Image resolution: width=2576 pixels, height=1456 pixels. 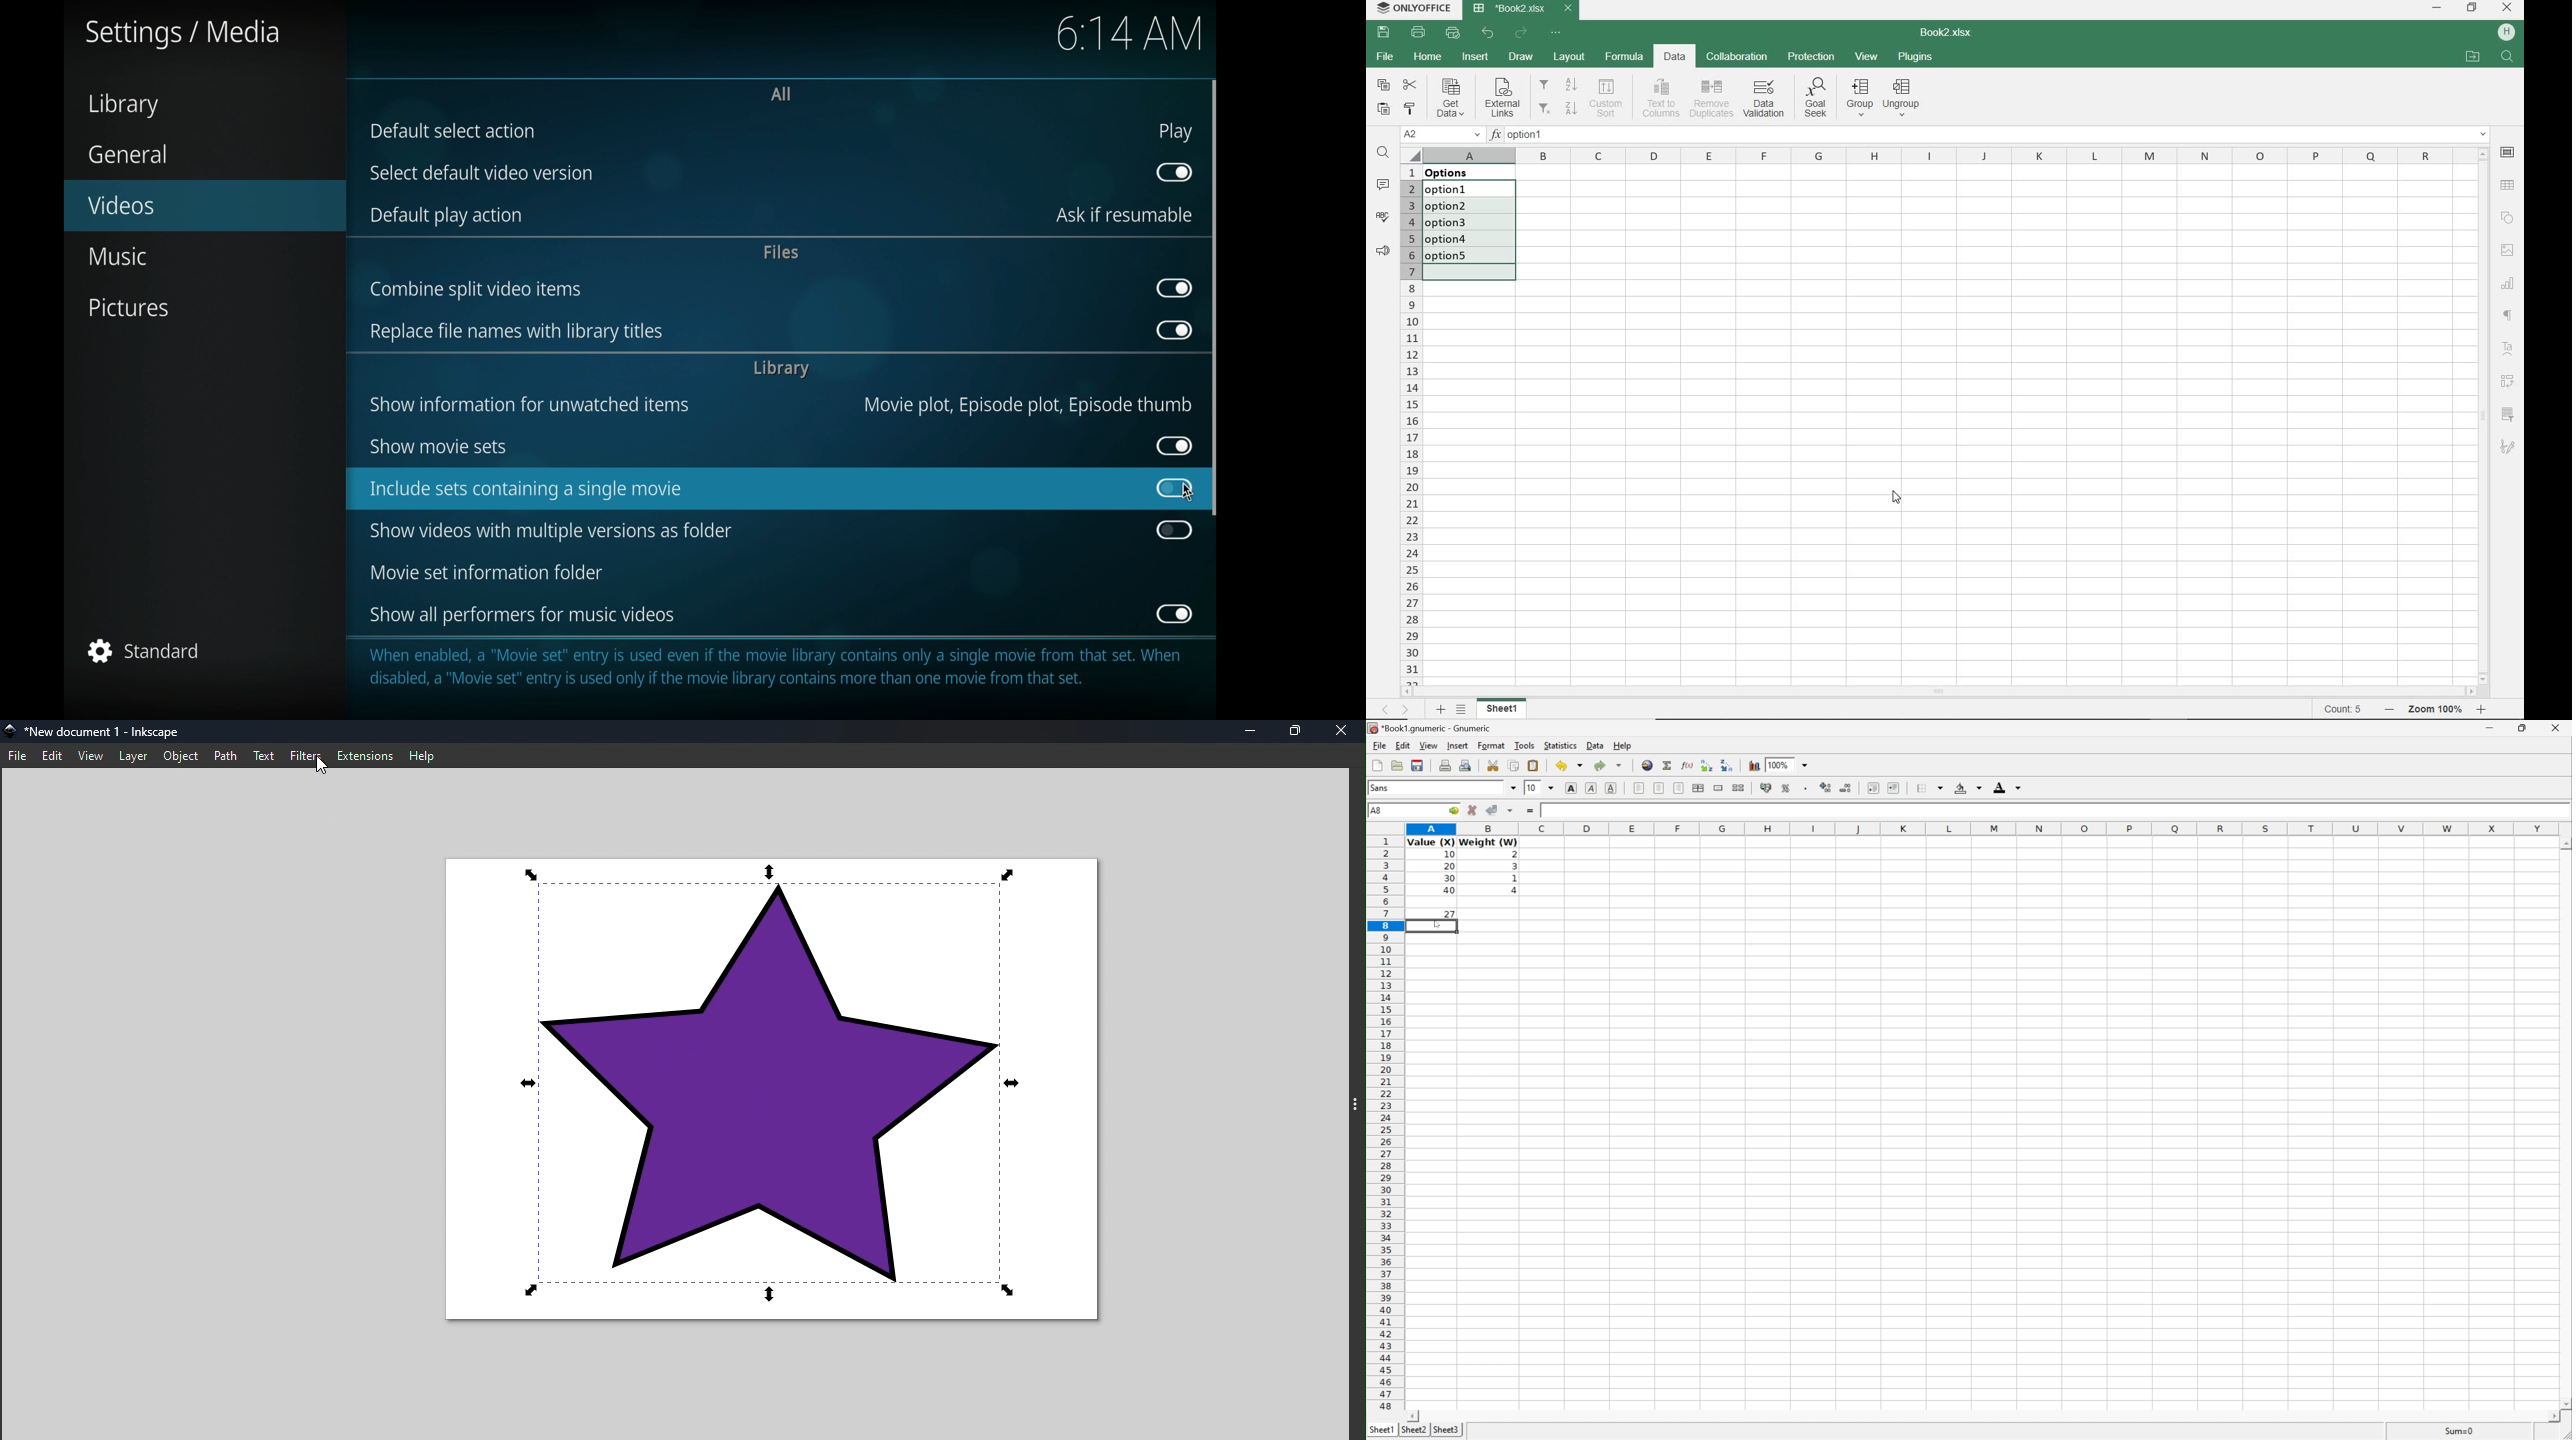 I want to click on Increase indent, and align the contents to the left, so click(x=1898, y=787).